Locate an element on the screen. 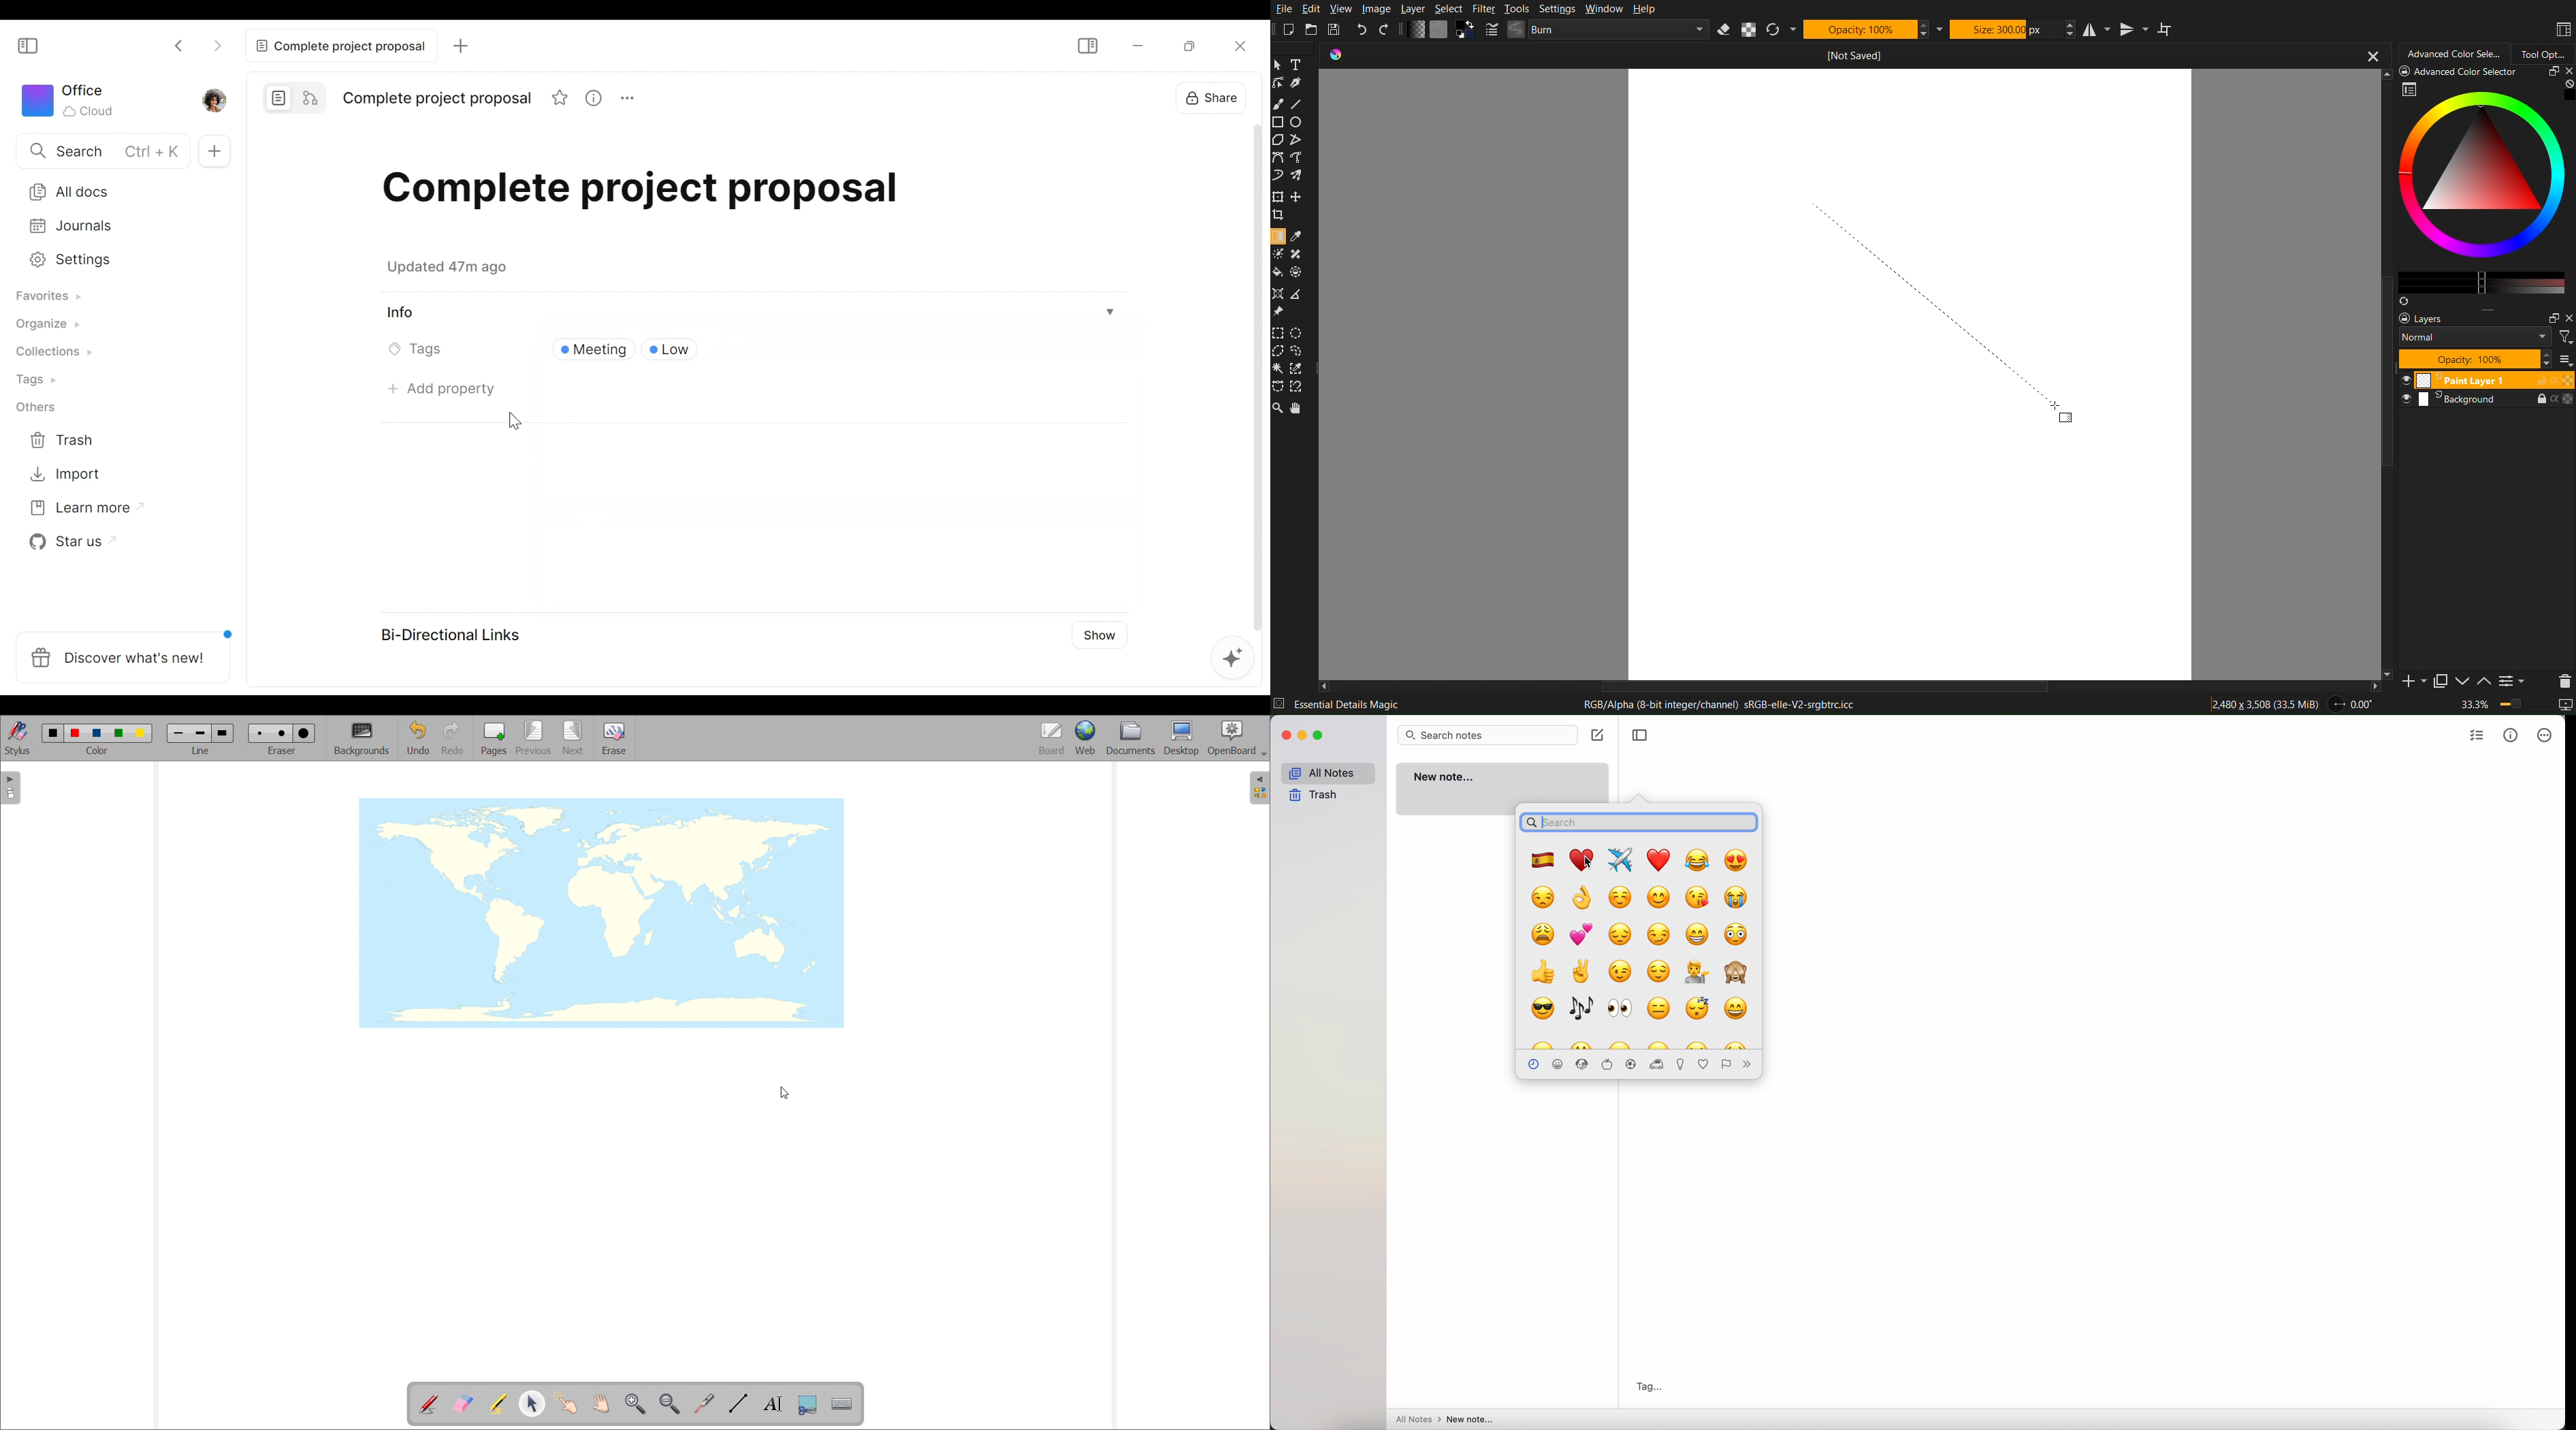 The width and height of the screenshot is (2576, 1456). new note is located at coordinates (1501, 782).